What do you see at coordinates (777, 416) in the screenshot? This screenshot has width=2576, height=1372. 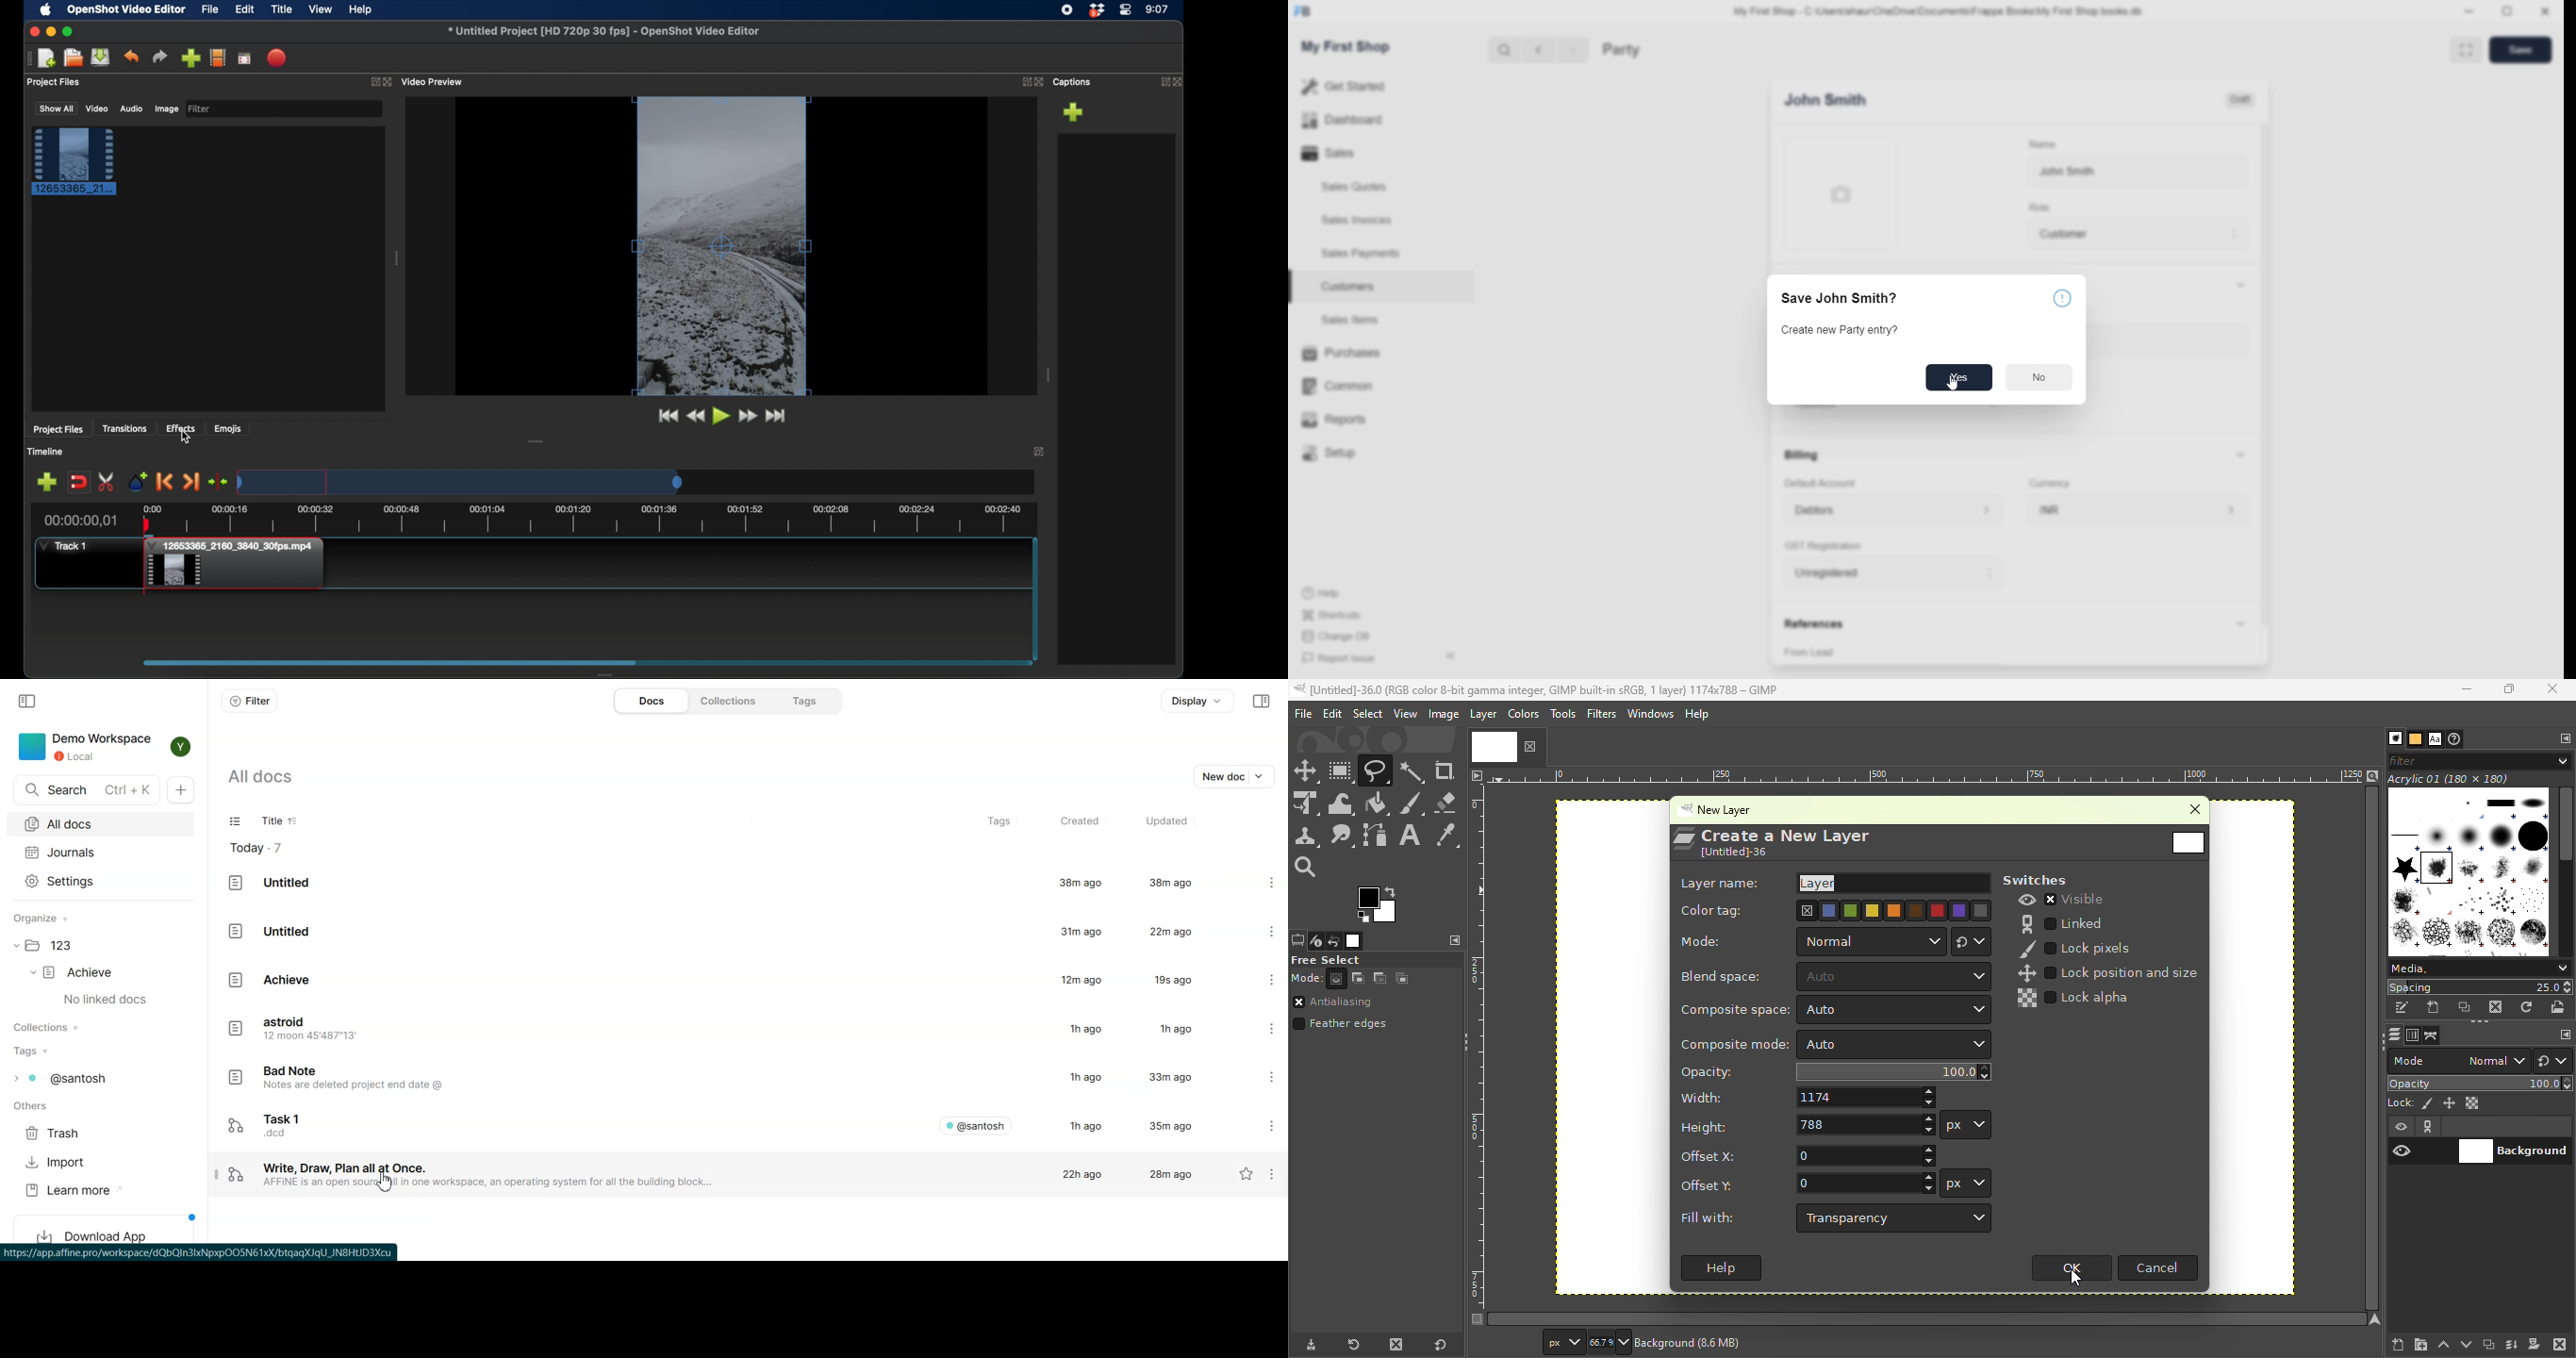 I see `fast forward` at bounding box center [777, 416].